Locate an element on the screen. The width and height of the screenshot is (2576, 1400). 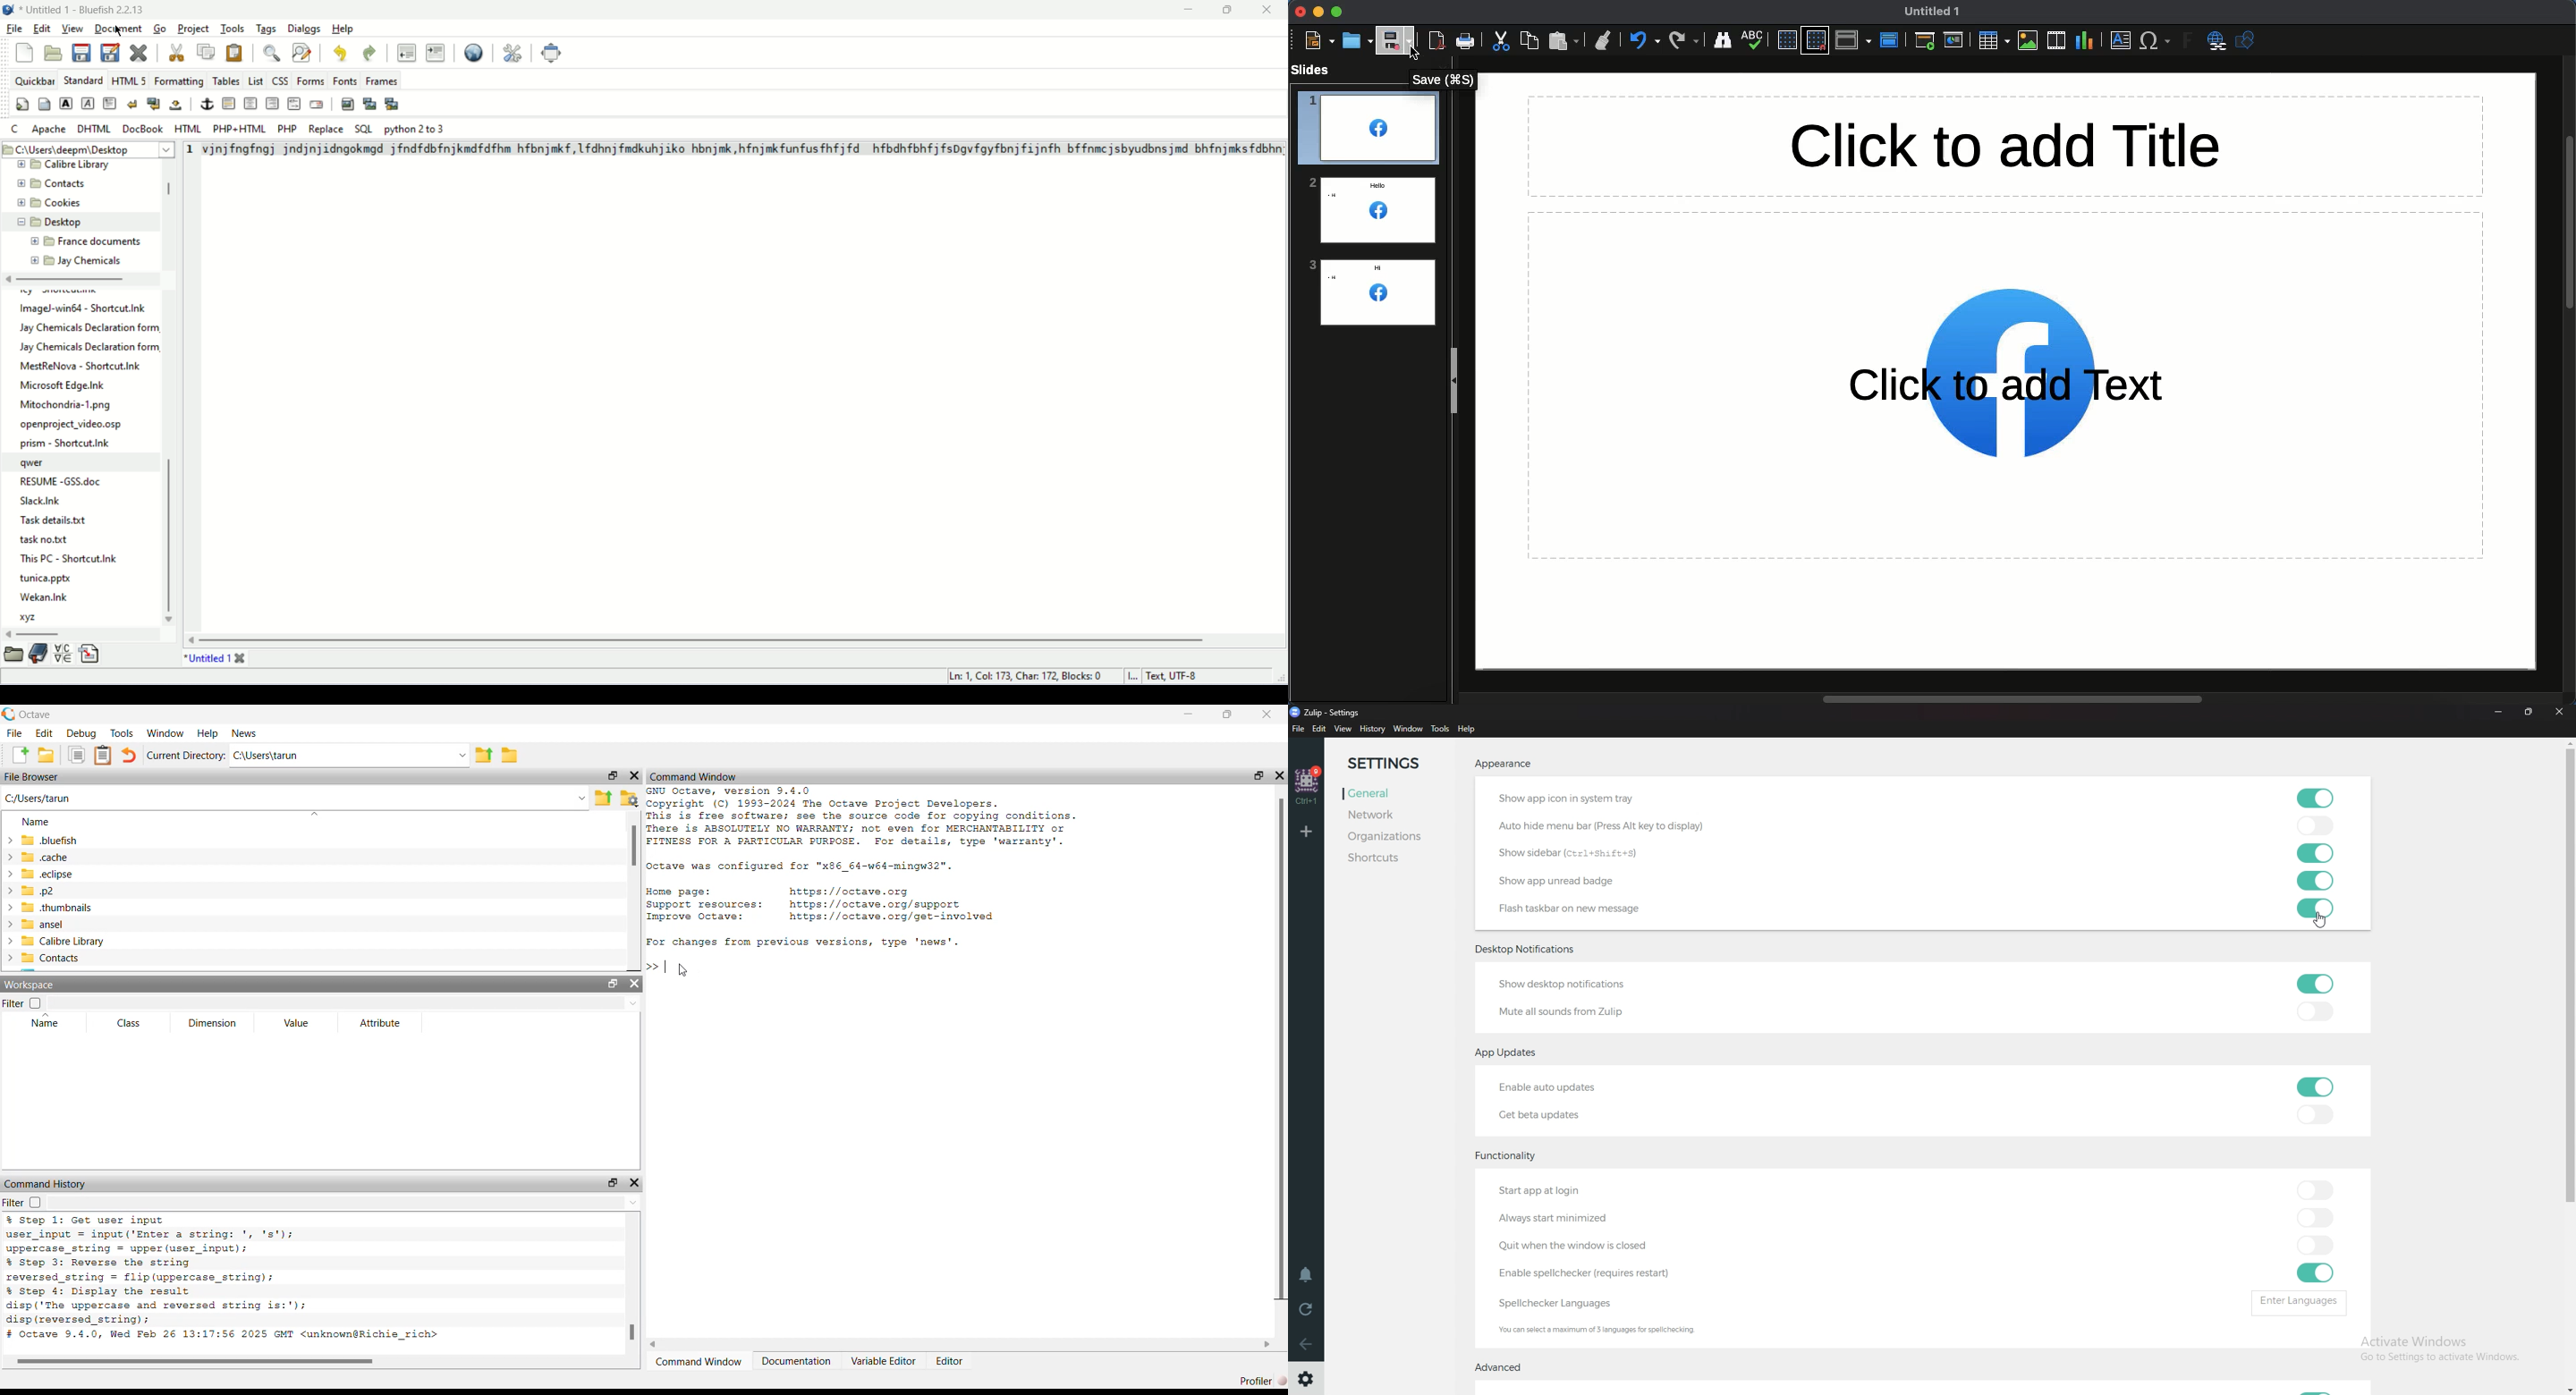
quickstart is located at coordinates (21, 105).